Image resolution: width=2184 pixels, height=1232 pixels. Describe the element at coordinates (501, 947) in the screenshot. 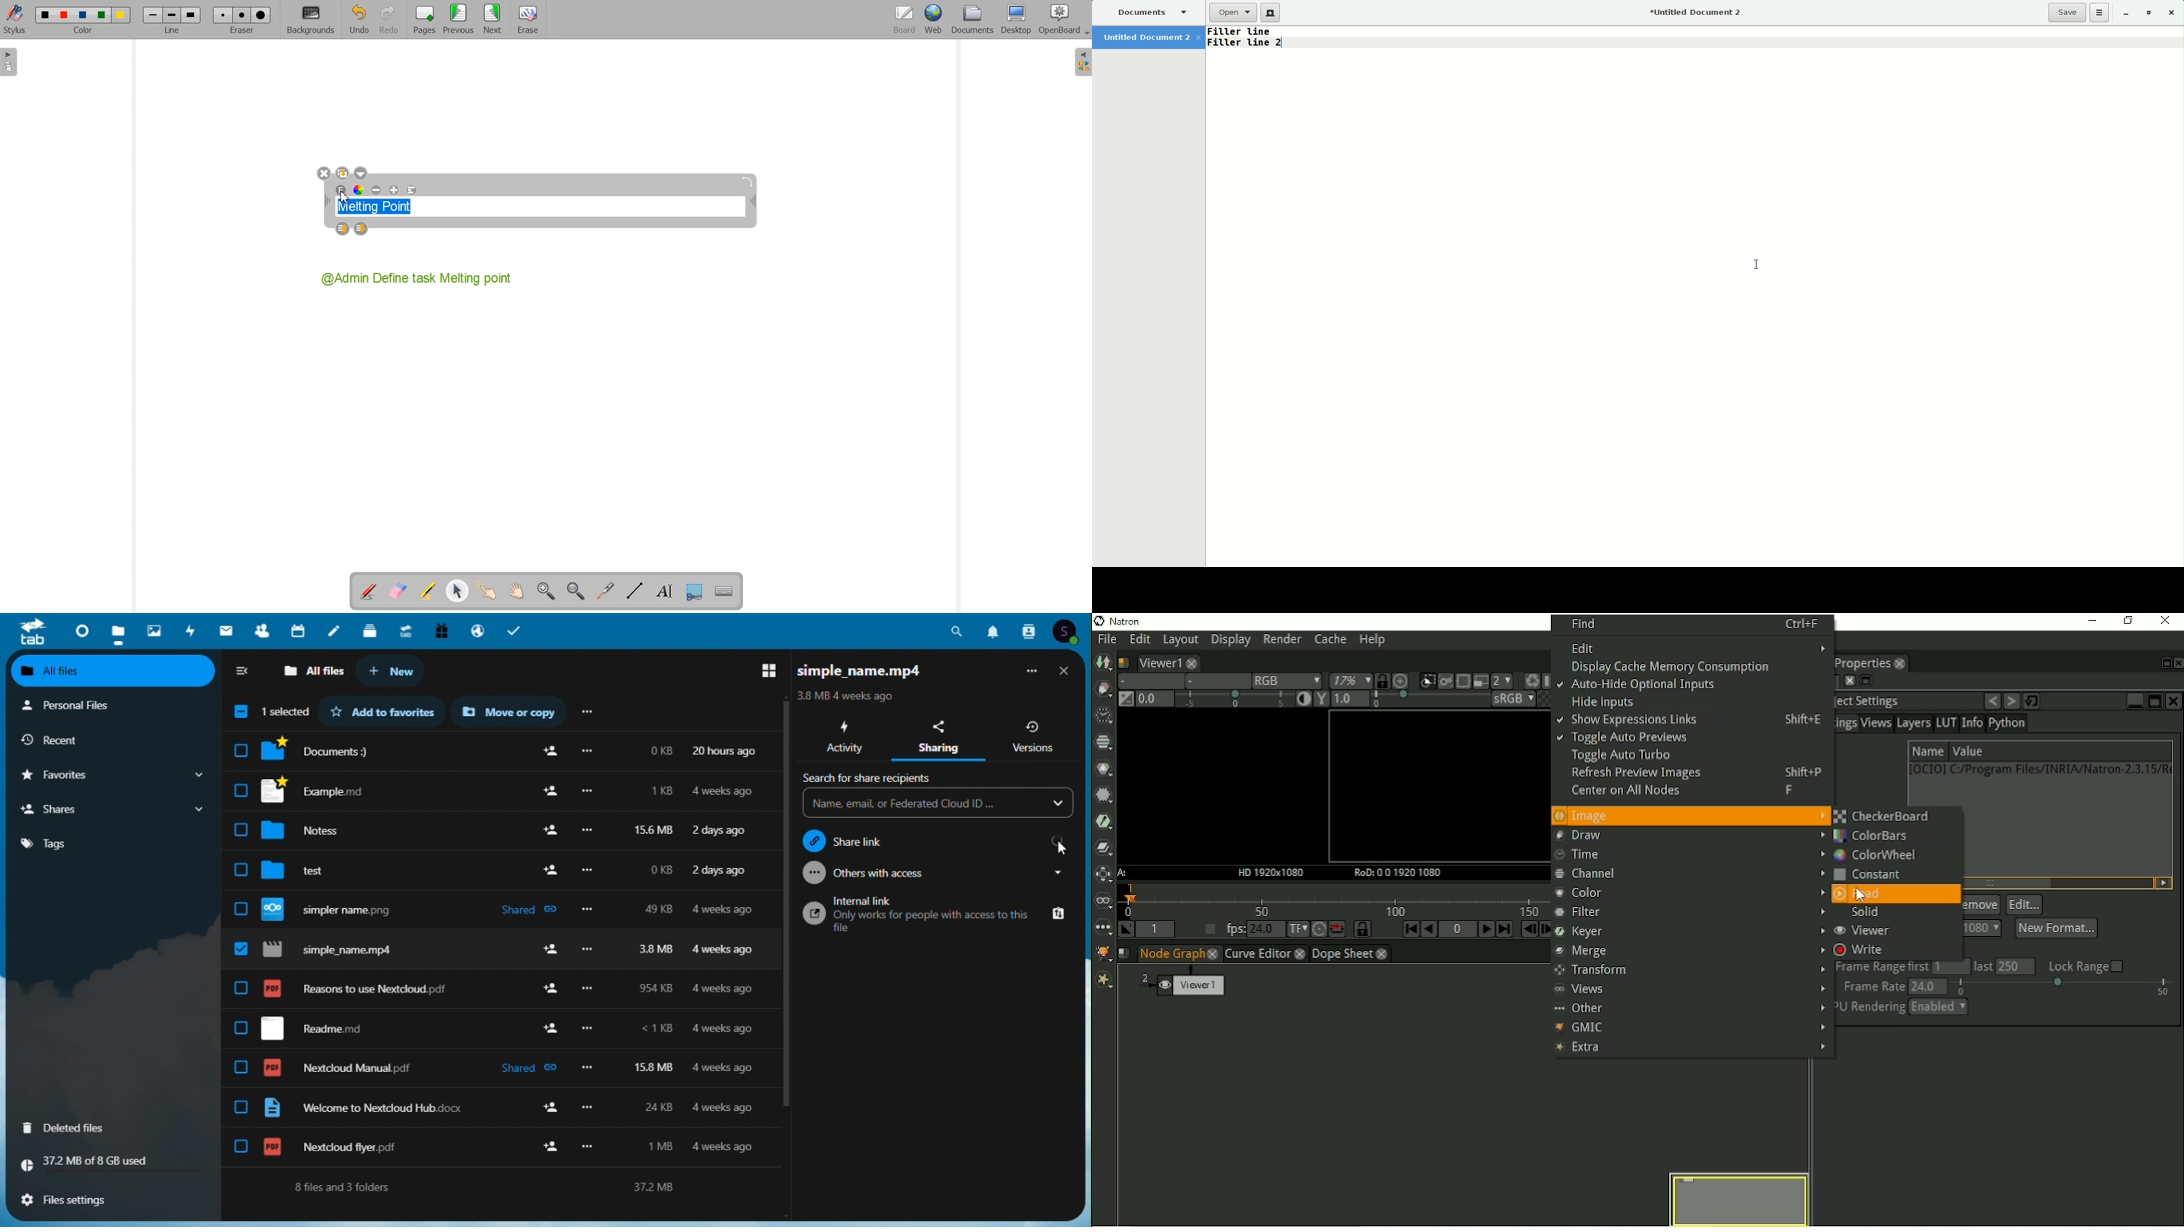

I see `Selected file` at that location.